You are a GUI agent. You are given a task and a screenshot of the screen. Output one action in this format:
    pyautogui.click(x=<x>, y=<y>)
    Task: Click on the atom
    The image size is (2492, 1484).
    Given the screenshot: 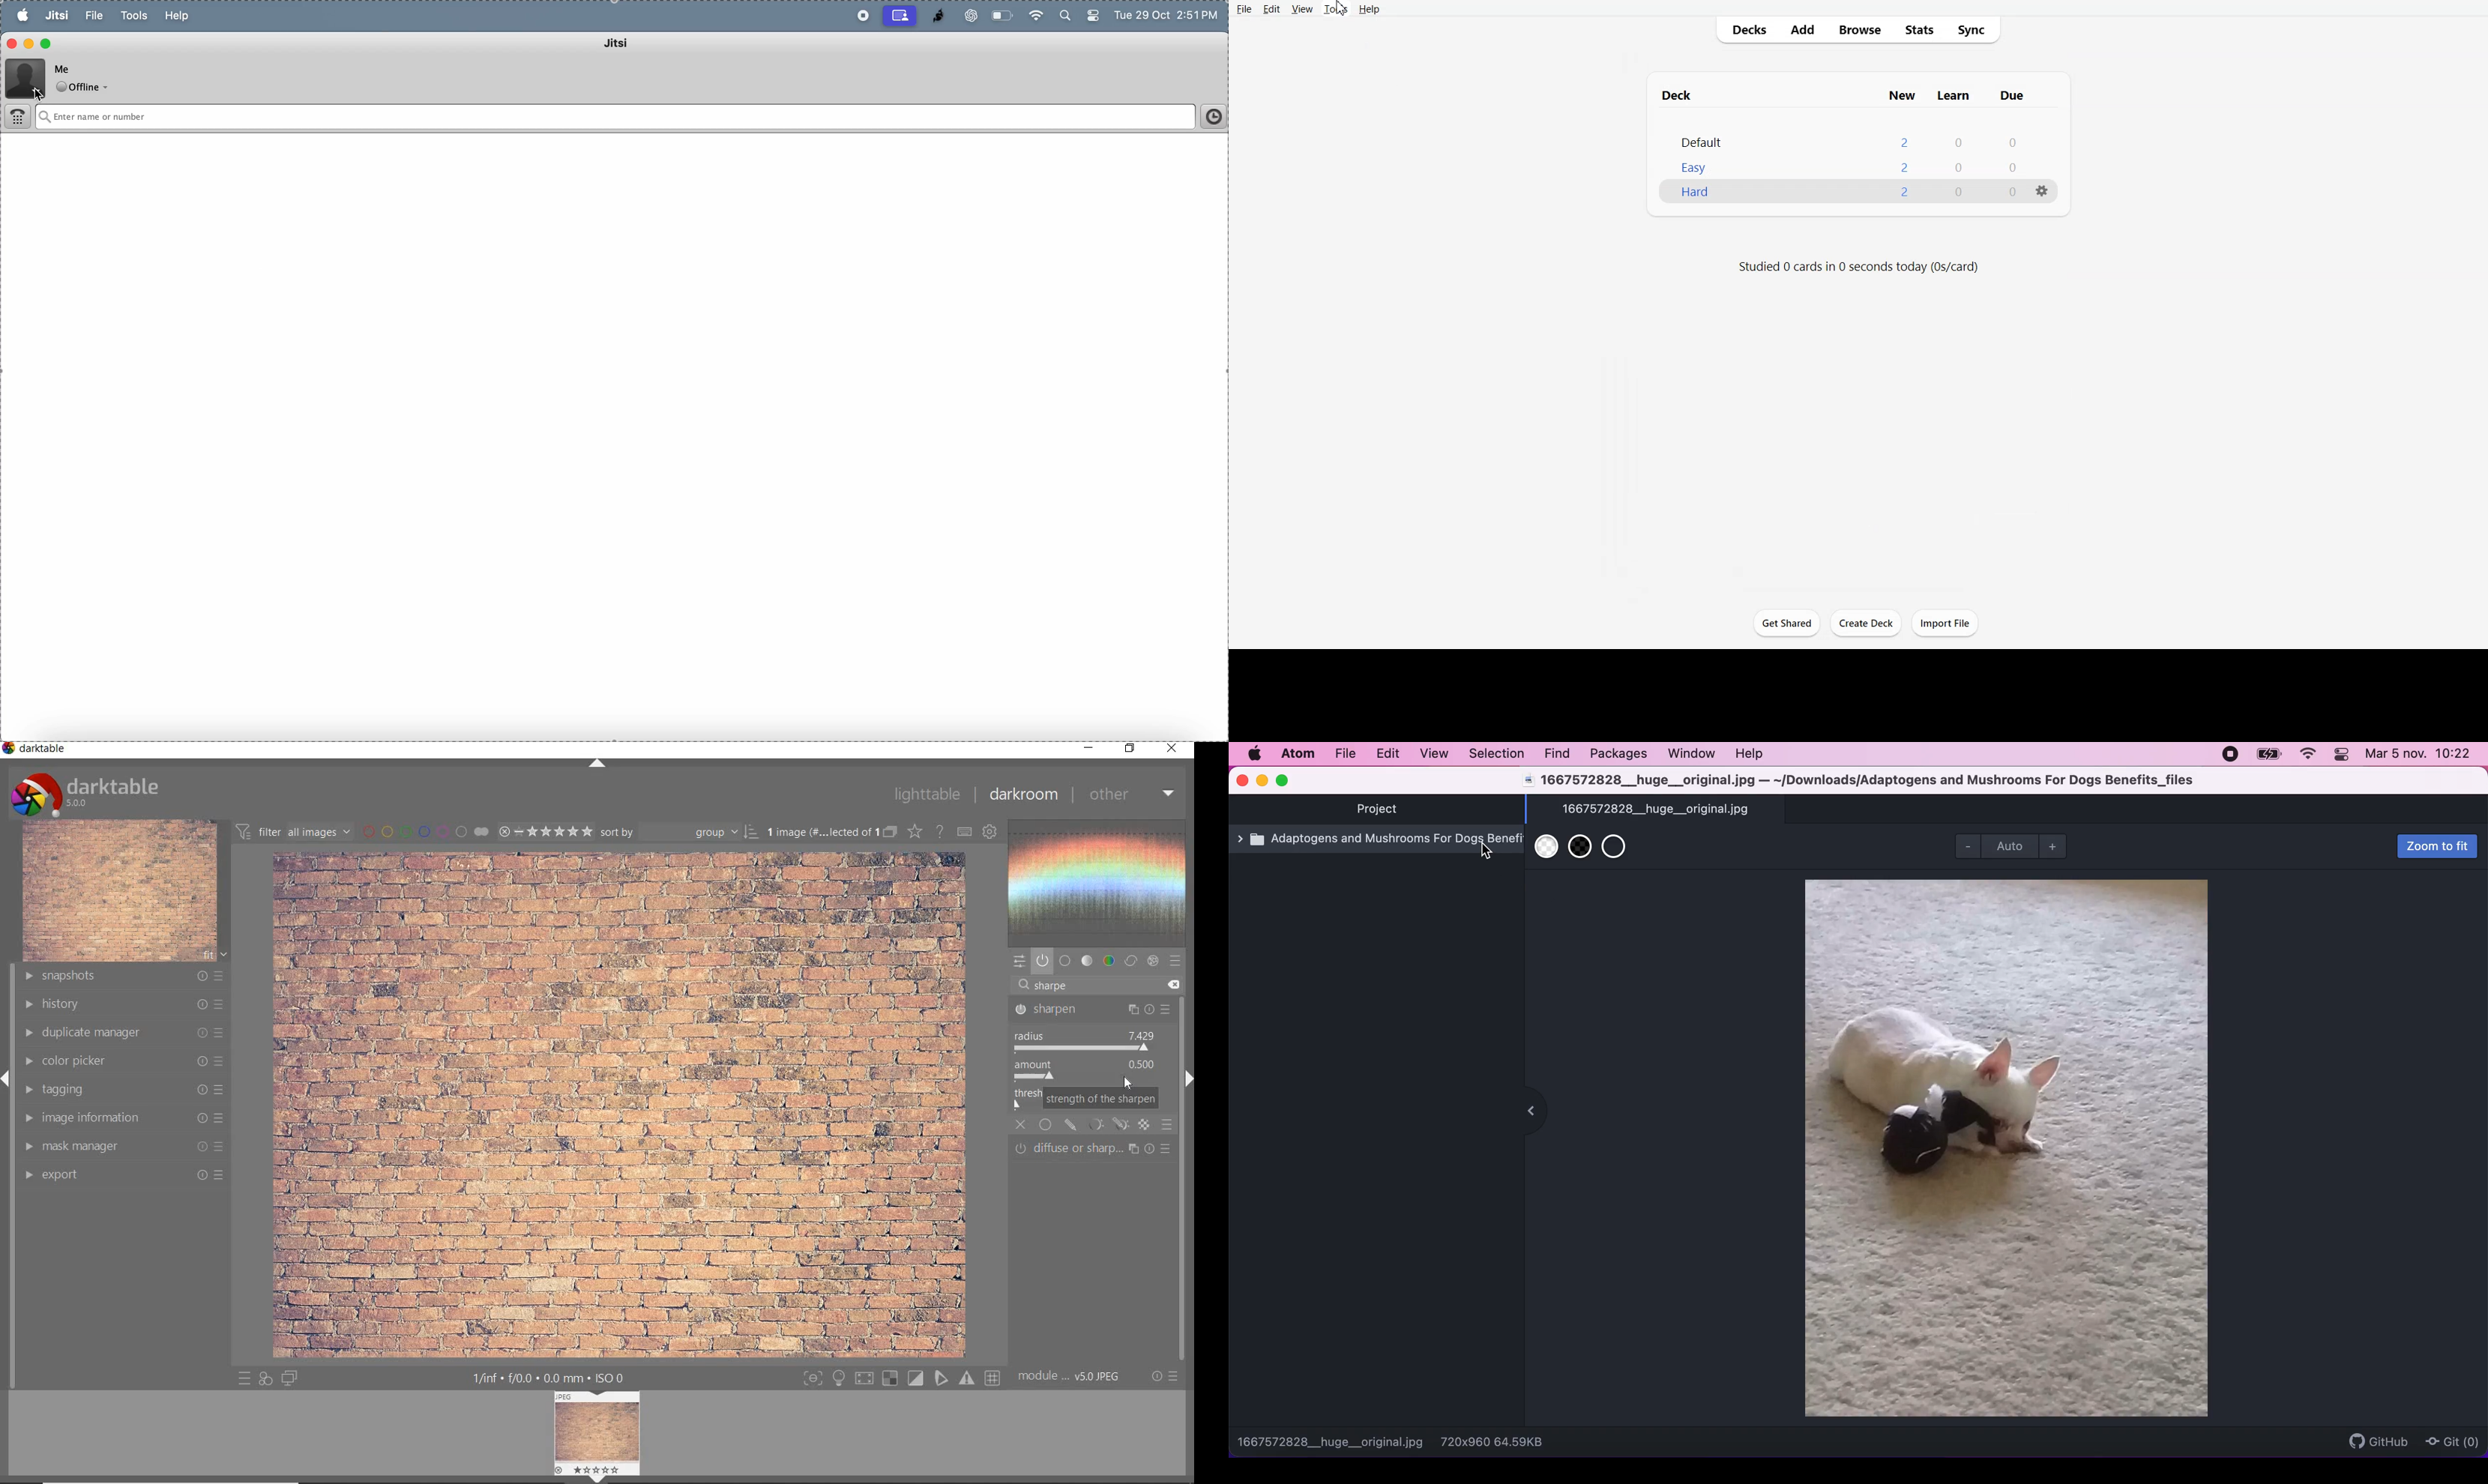 What is the action you would take?
    pyautogui.click(x=1297, y=753)
    